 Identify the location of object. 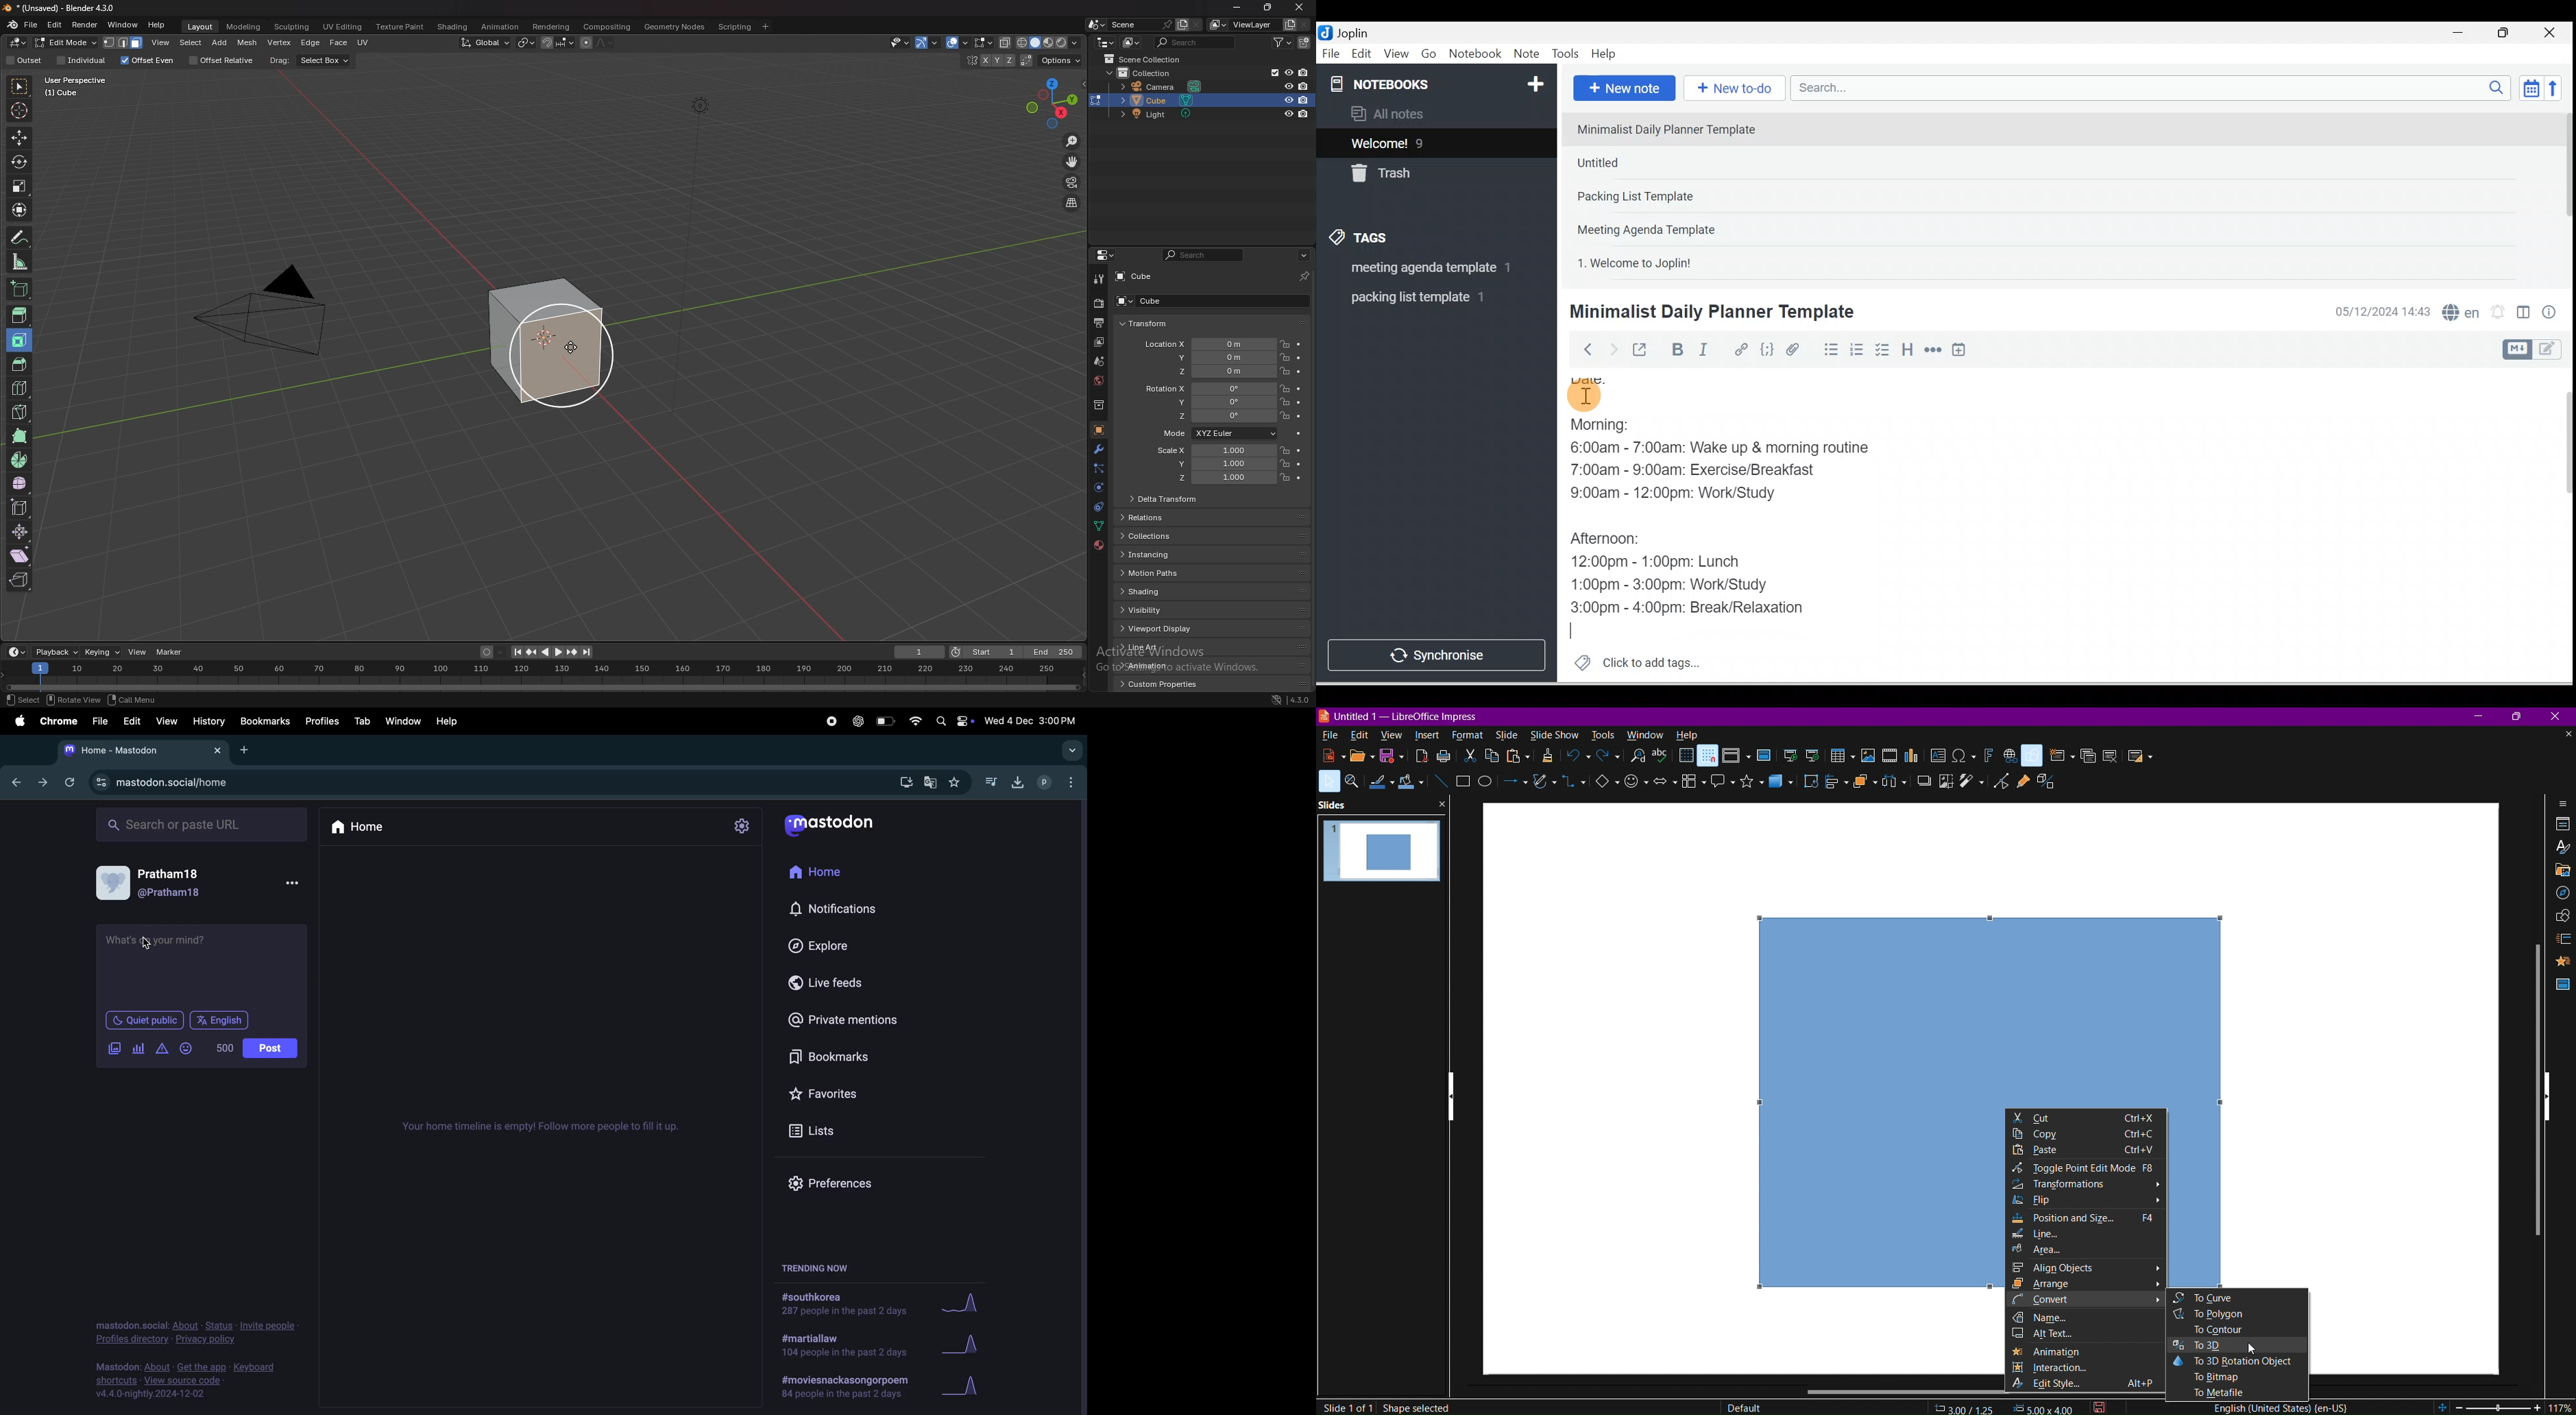
(1099, 429).